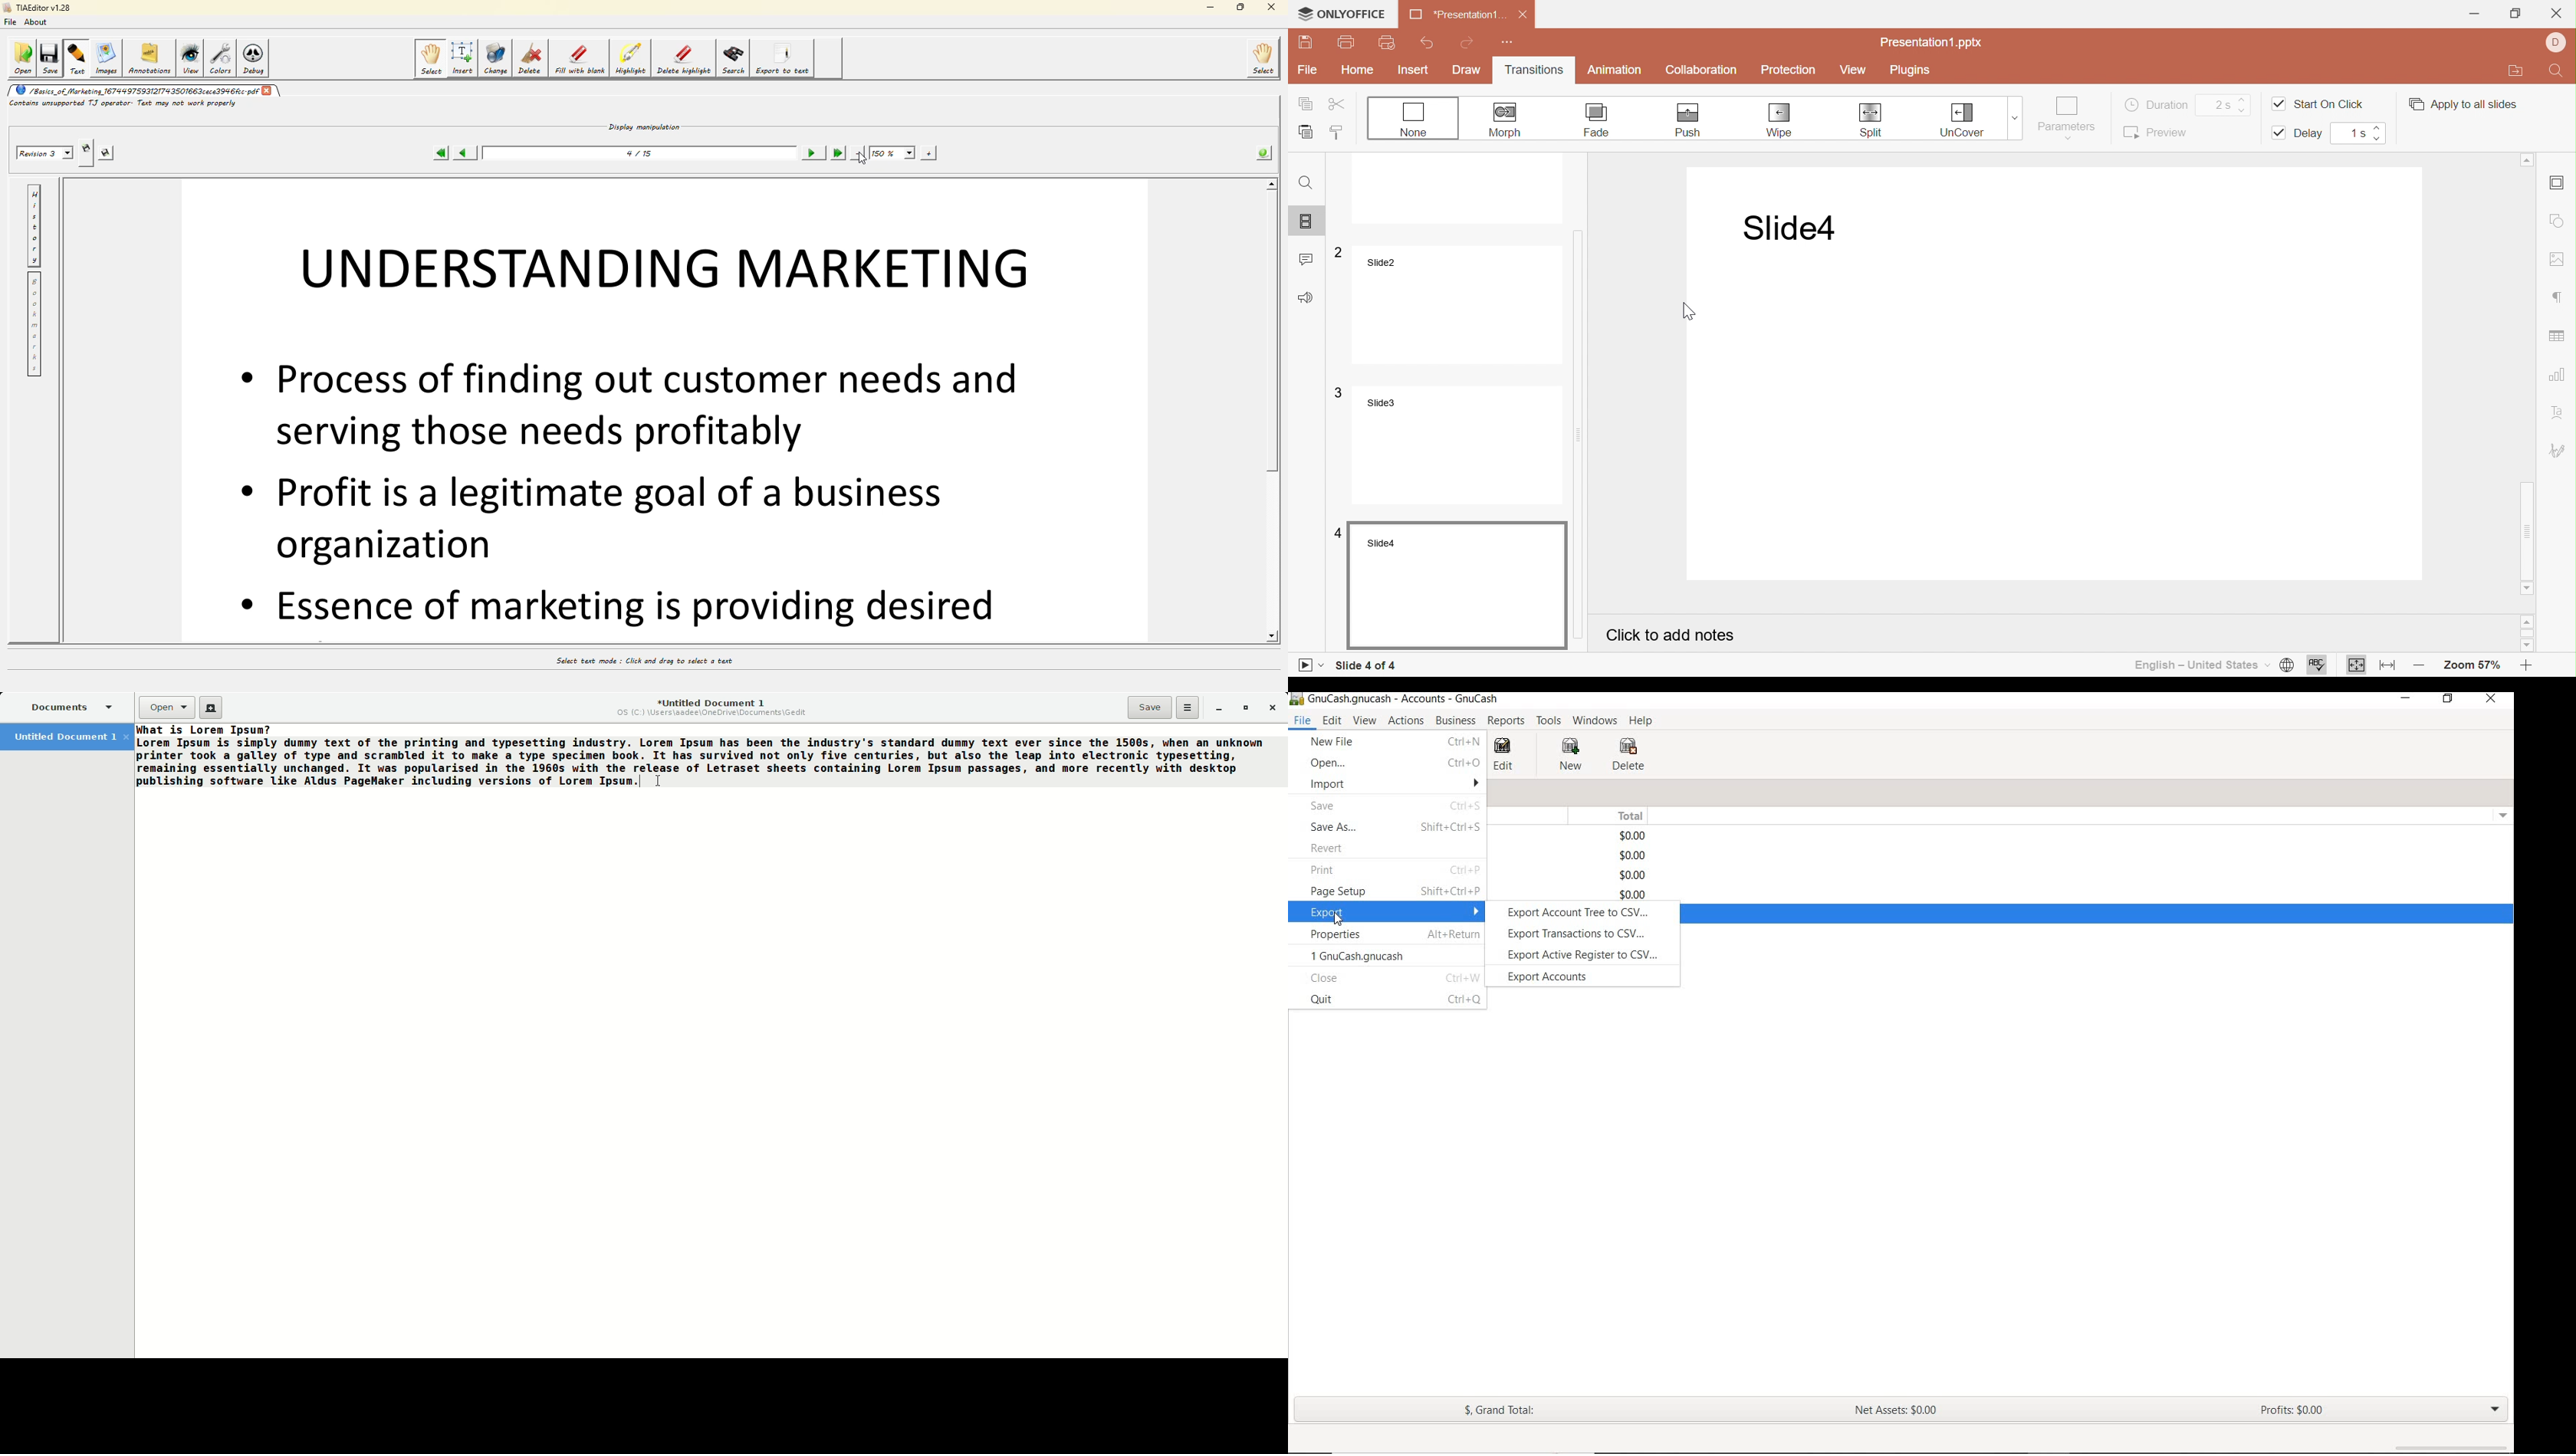 The image size is (2576, 1456). Describe the element at coordinates (1336, 392) in the screenshot. I see `3` at that location.